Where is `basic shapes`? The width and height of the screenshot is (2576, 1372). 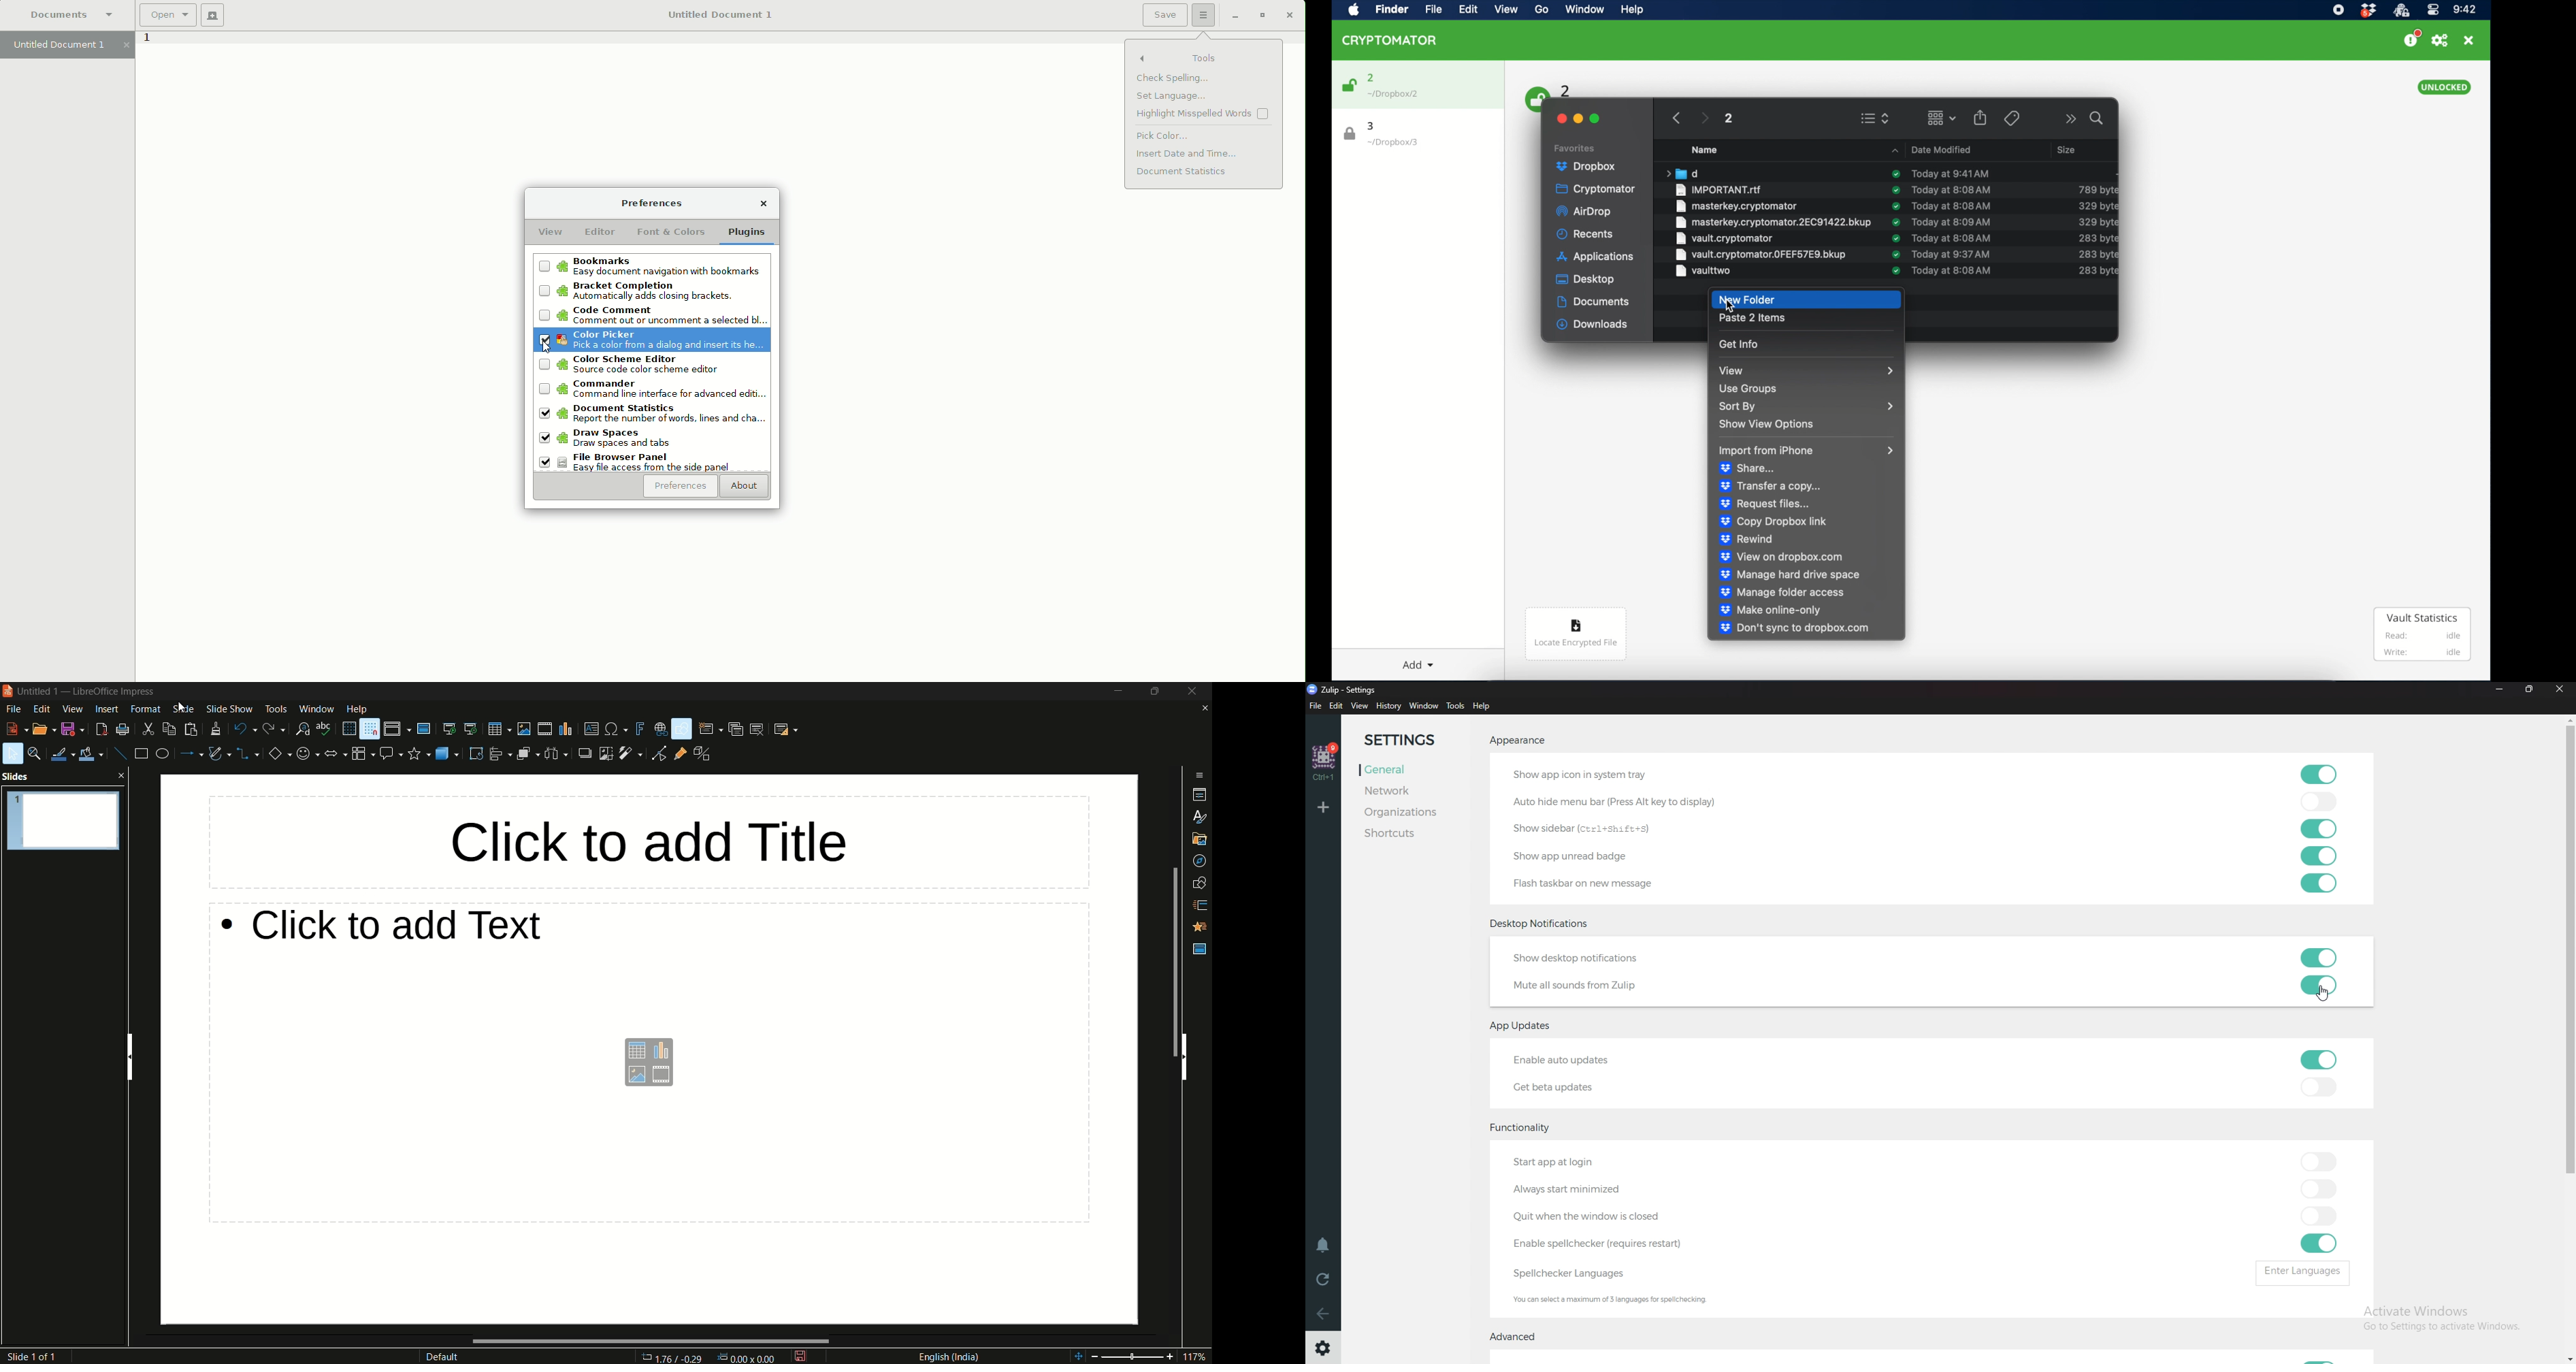
basic shapes is located at coordinates (280, 754).